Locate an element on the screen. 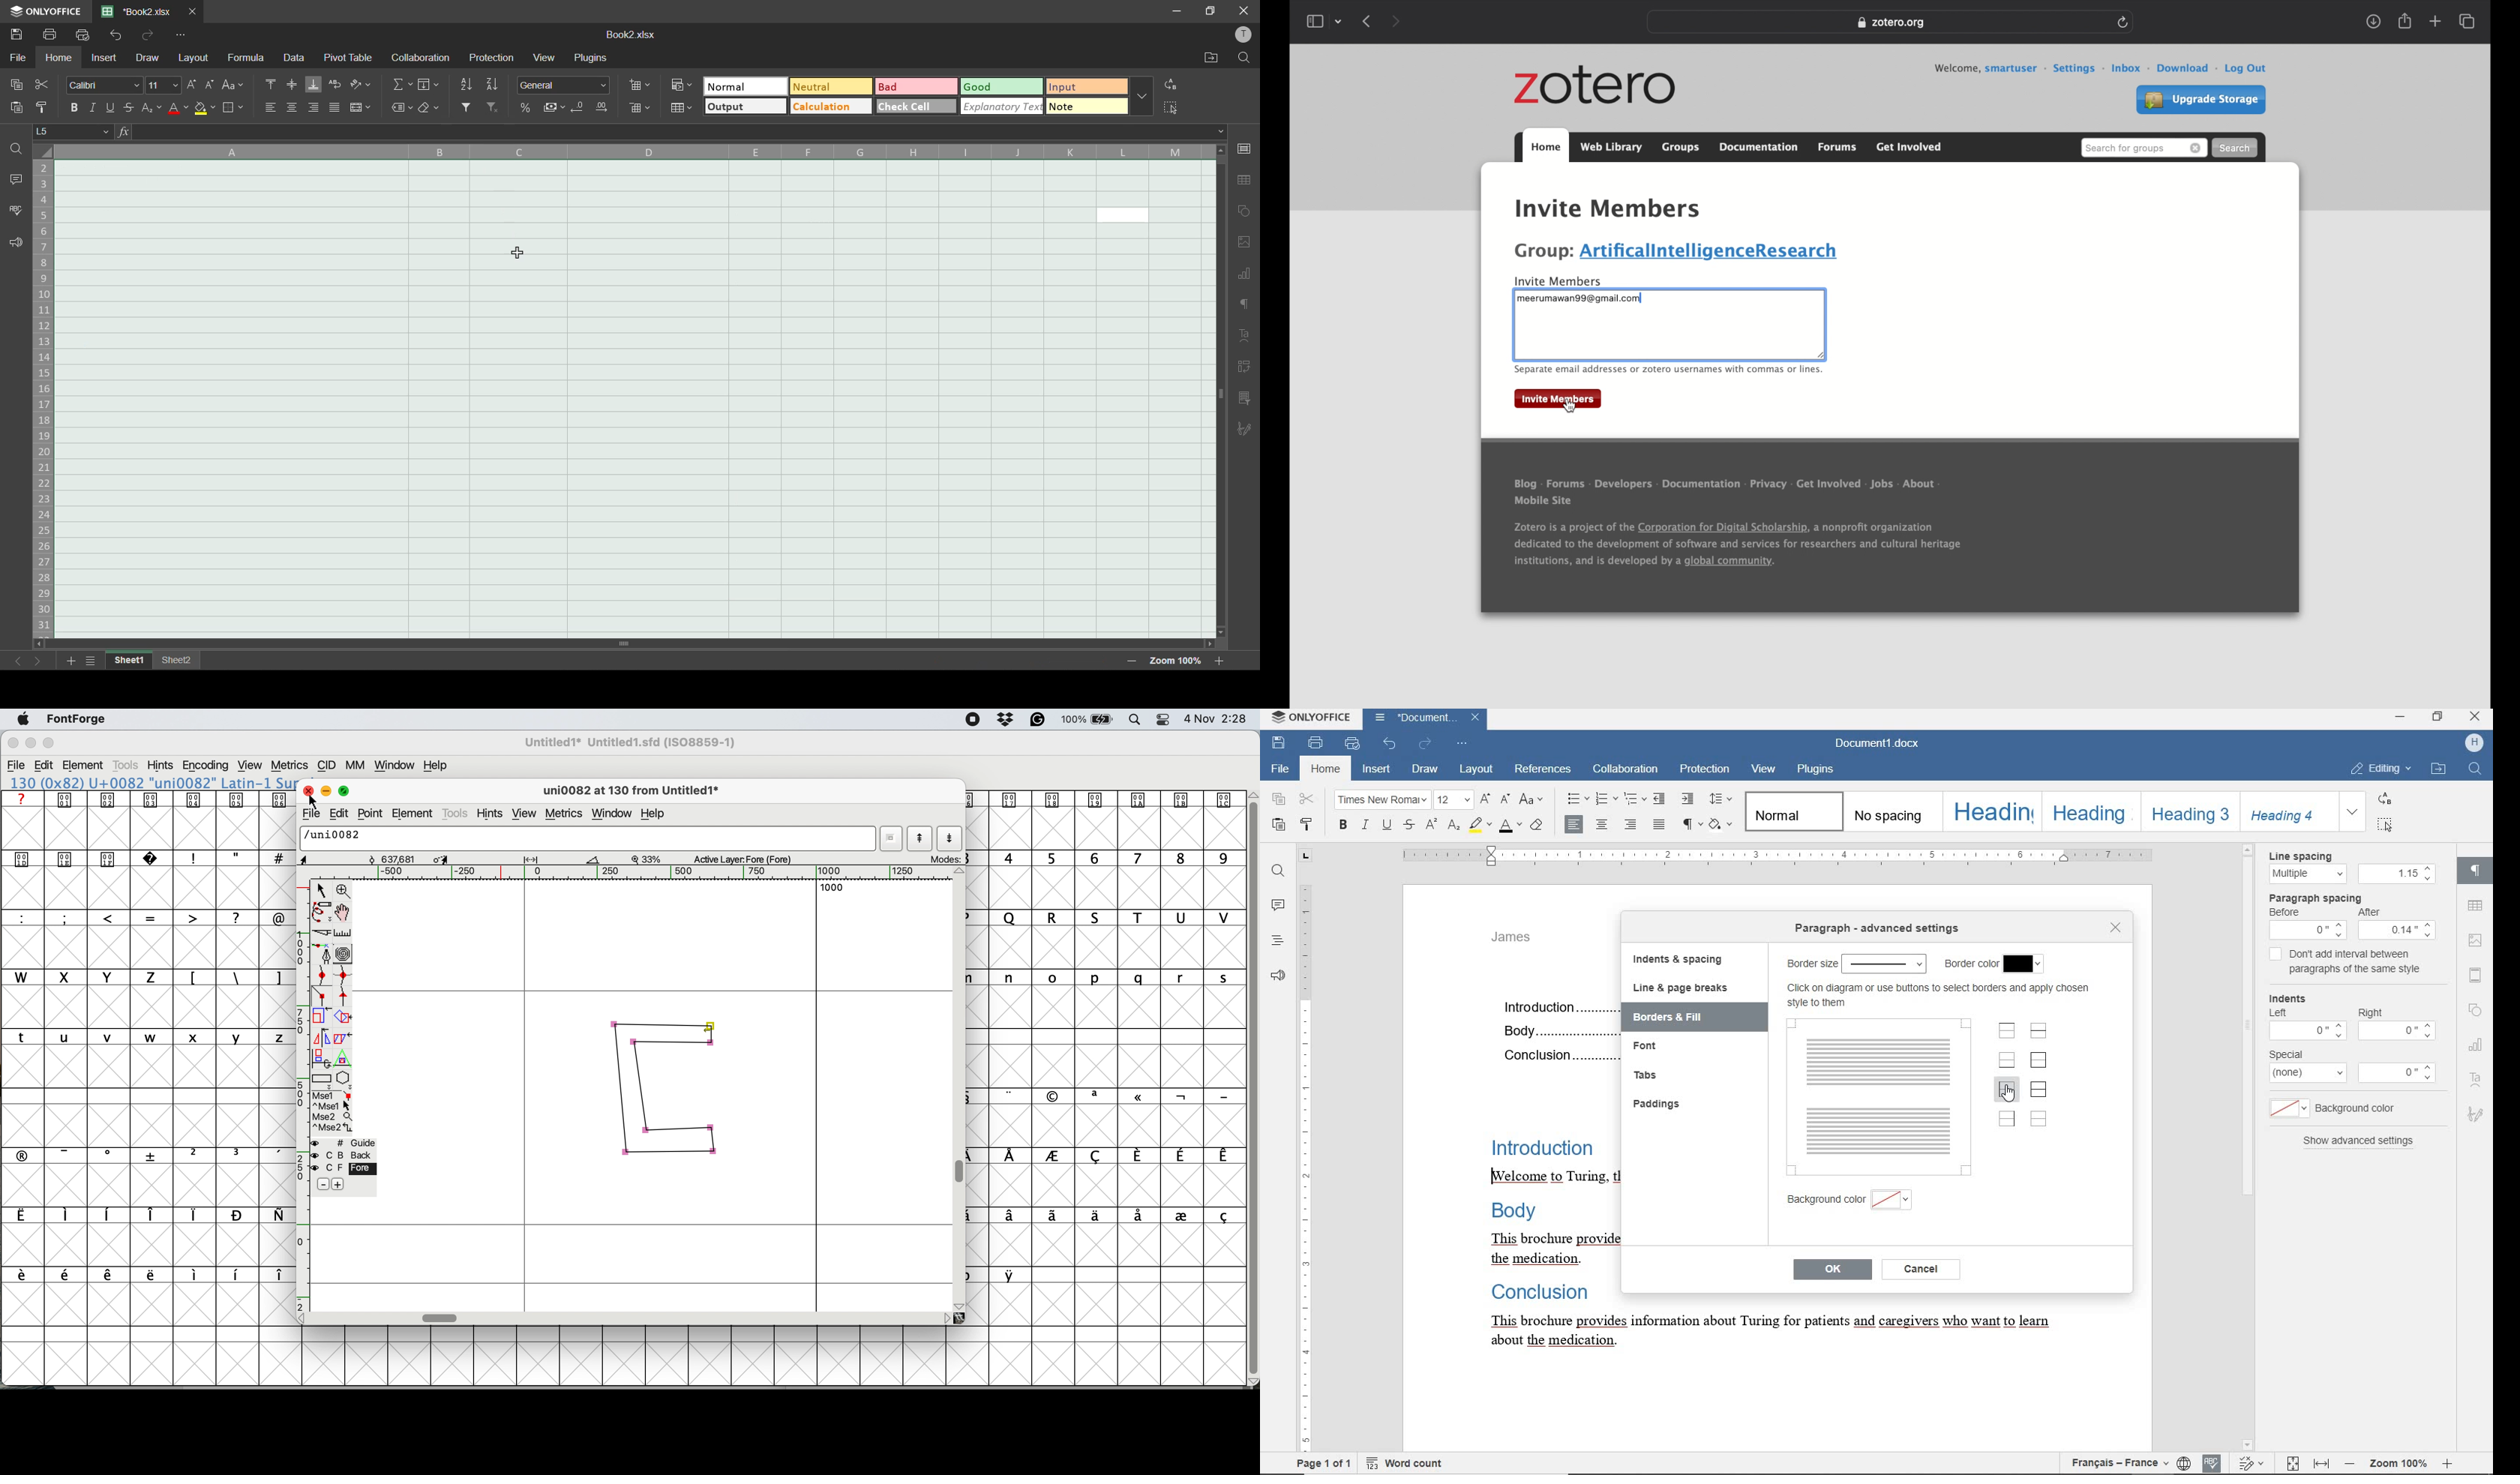  window is located at coordinates (396, 766).